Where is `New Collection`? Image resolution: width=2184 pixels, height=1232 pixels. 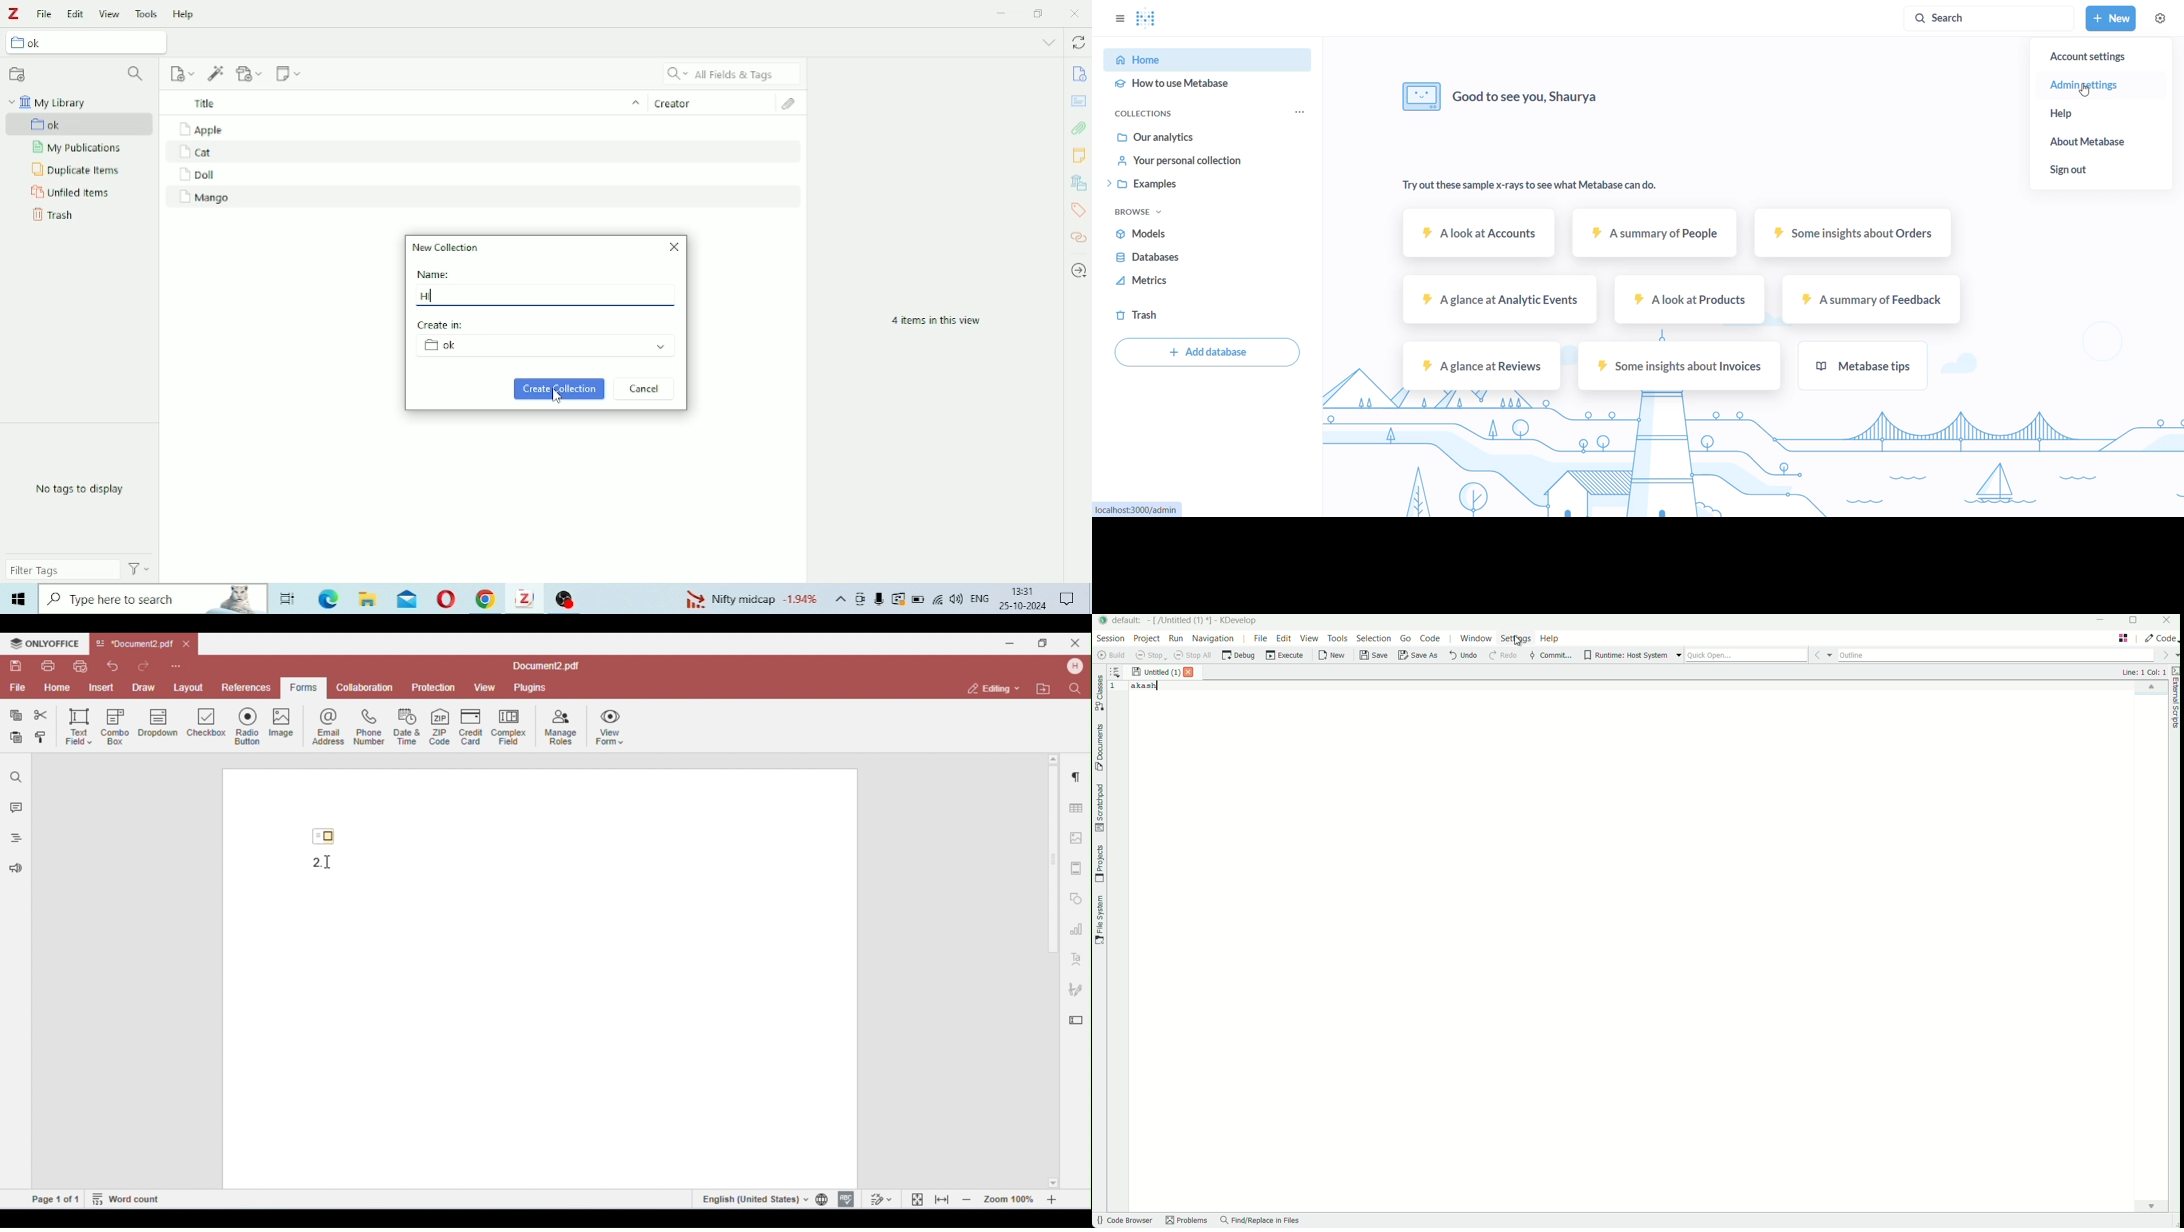 New Collection is located at coordinates (18, 74).